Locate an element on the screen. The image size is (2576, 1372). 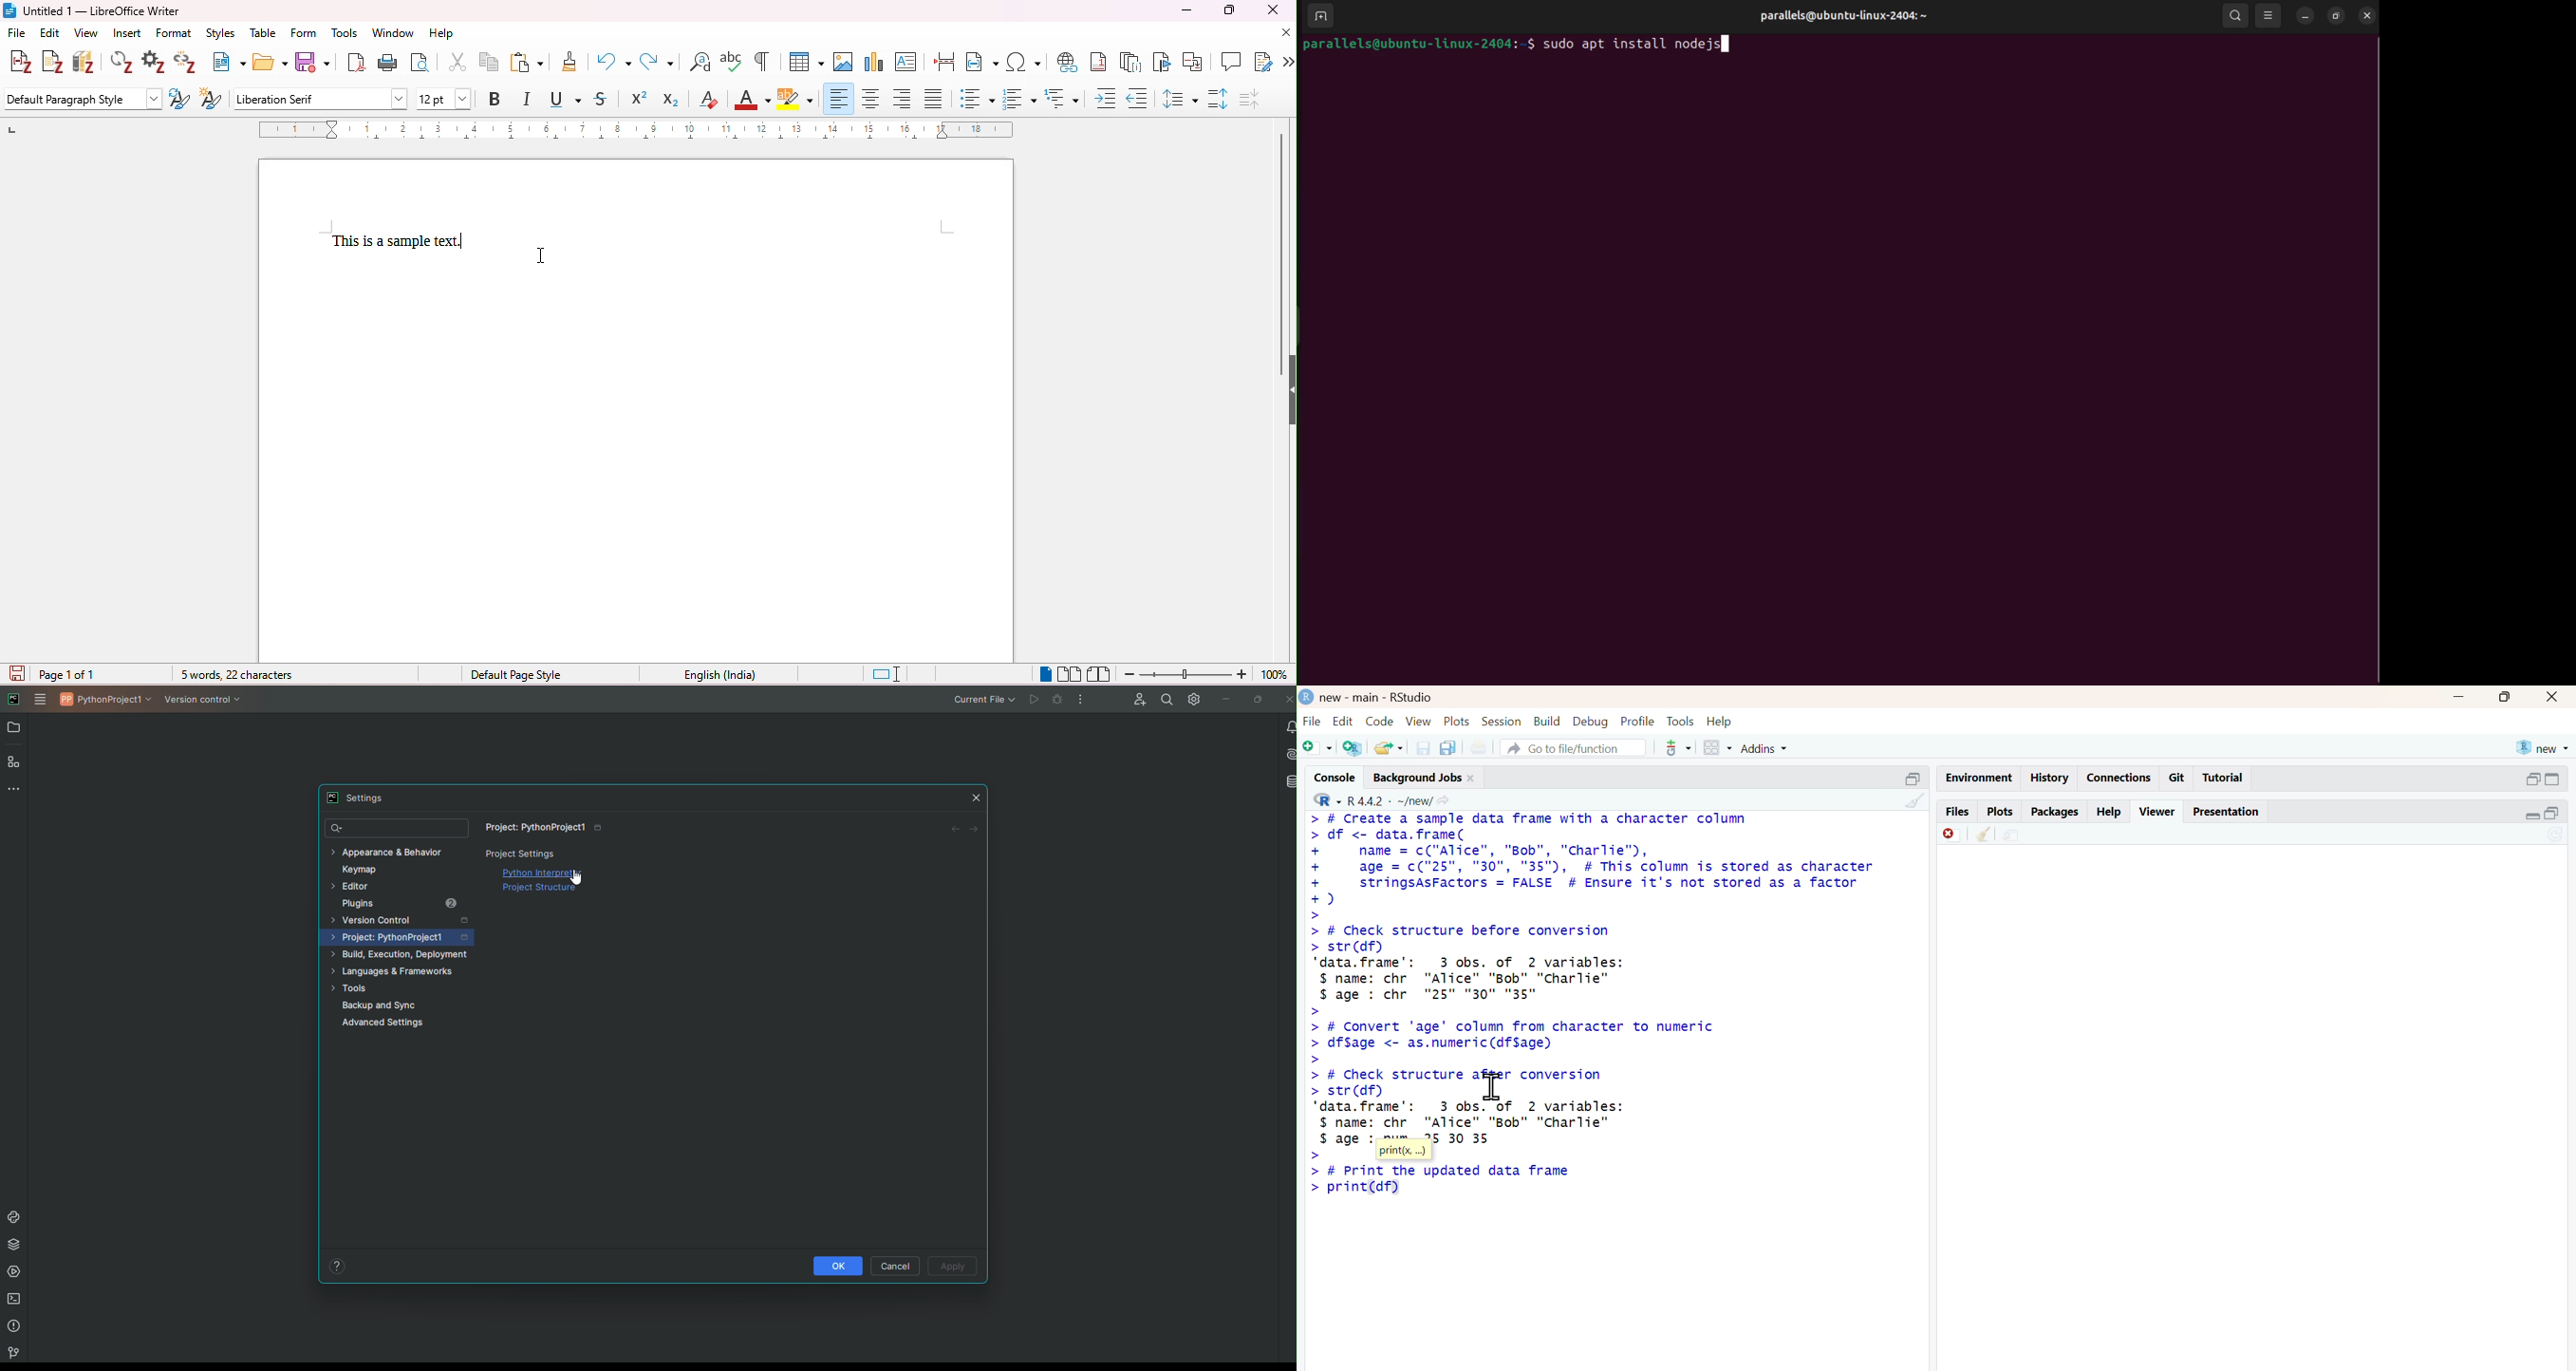
insert track changes functions is located at coordinates (1263, 61).